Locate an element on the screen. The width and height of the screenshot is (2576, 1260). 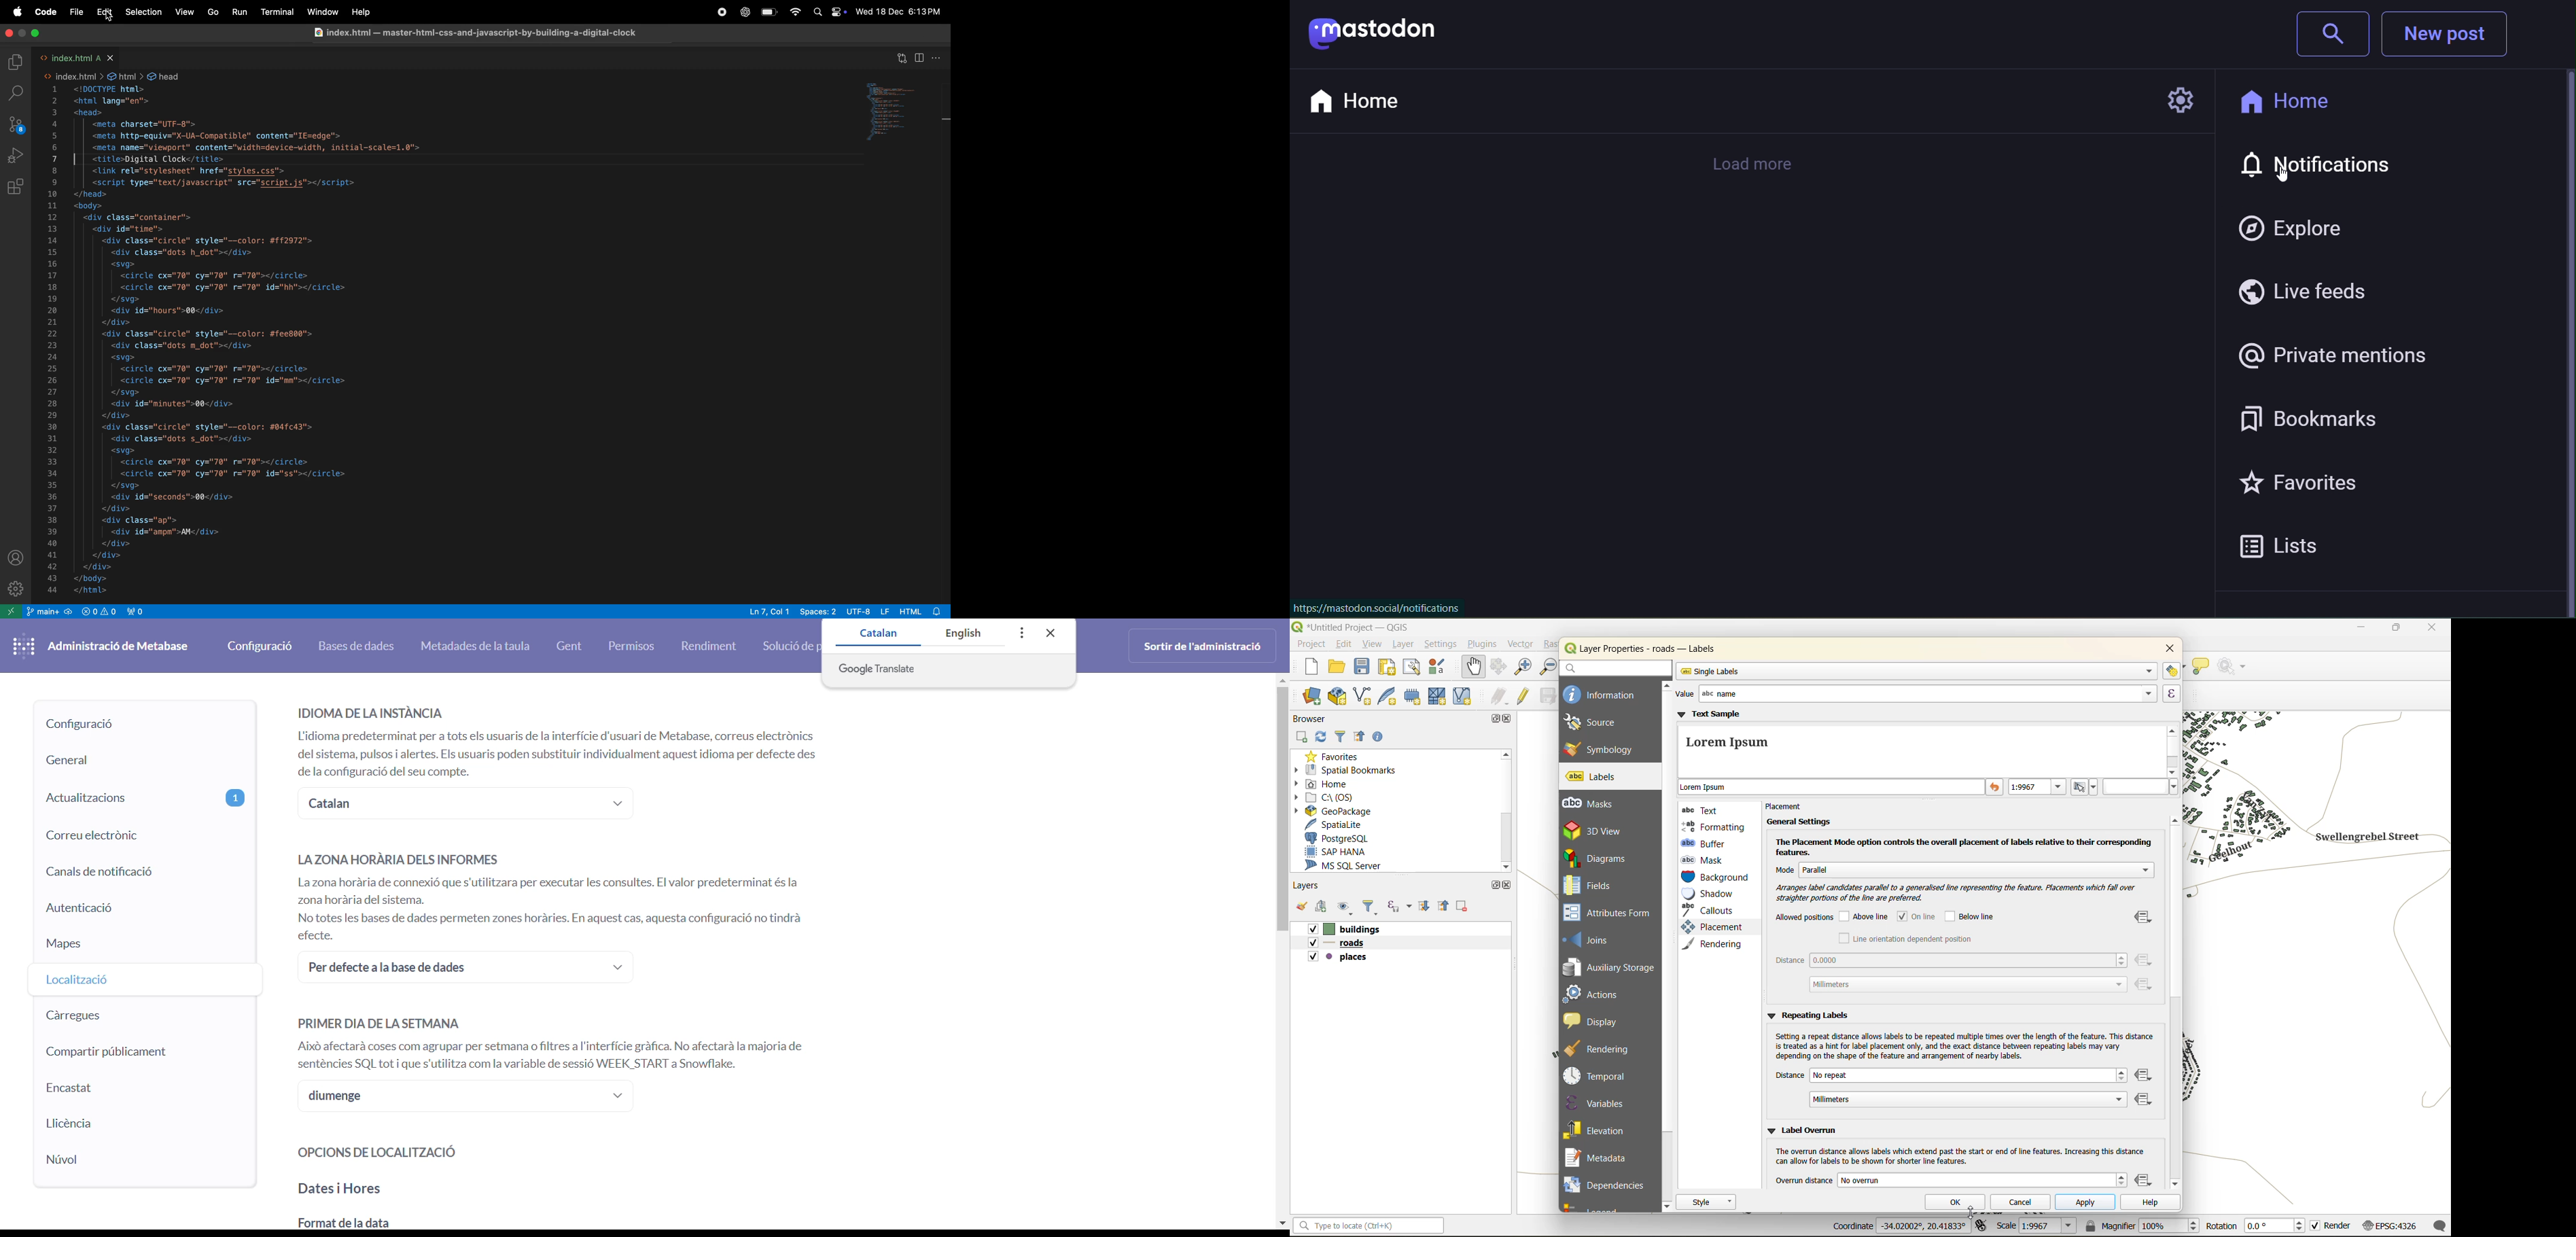
formatting is located at coordinates (1714, 827).